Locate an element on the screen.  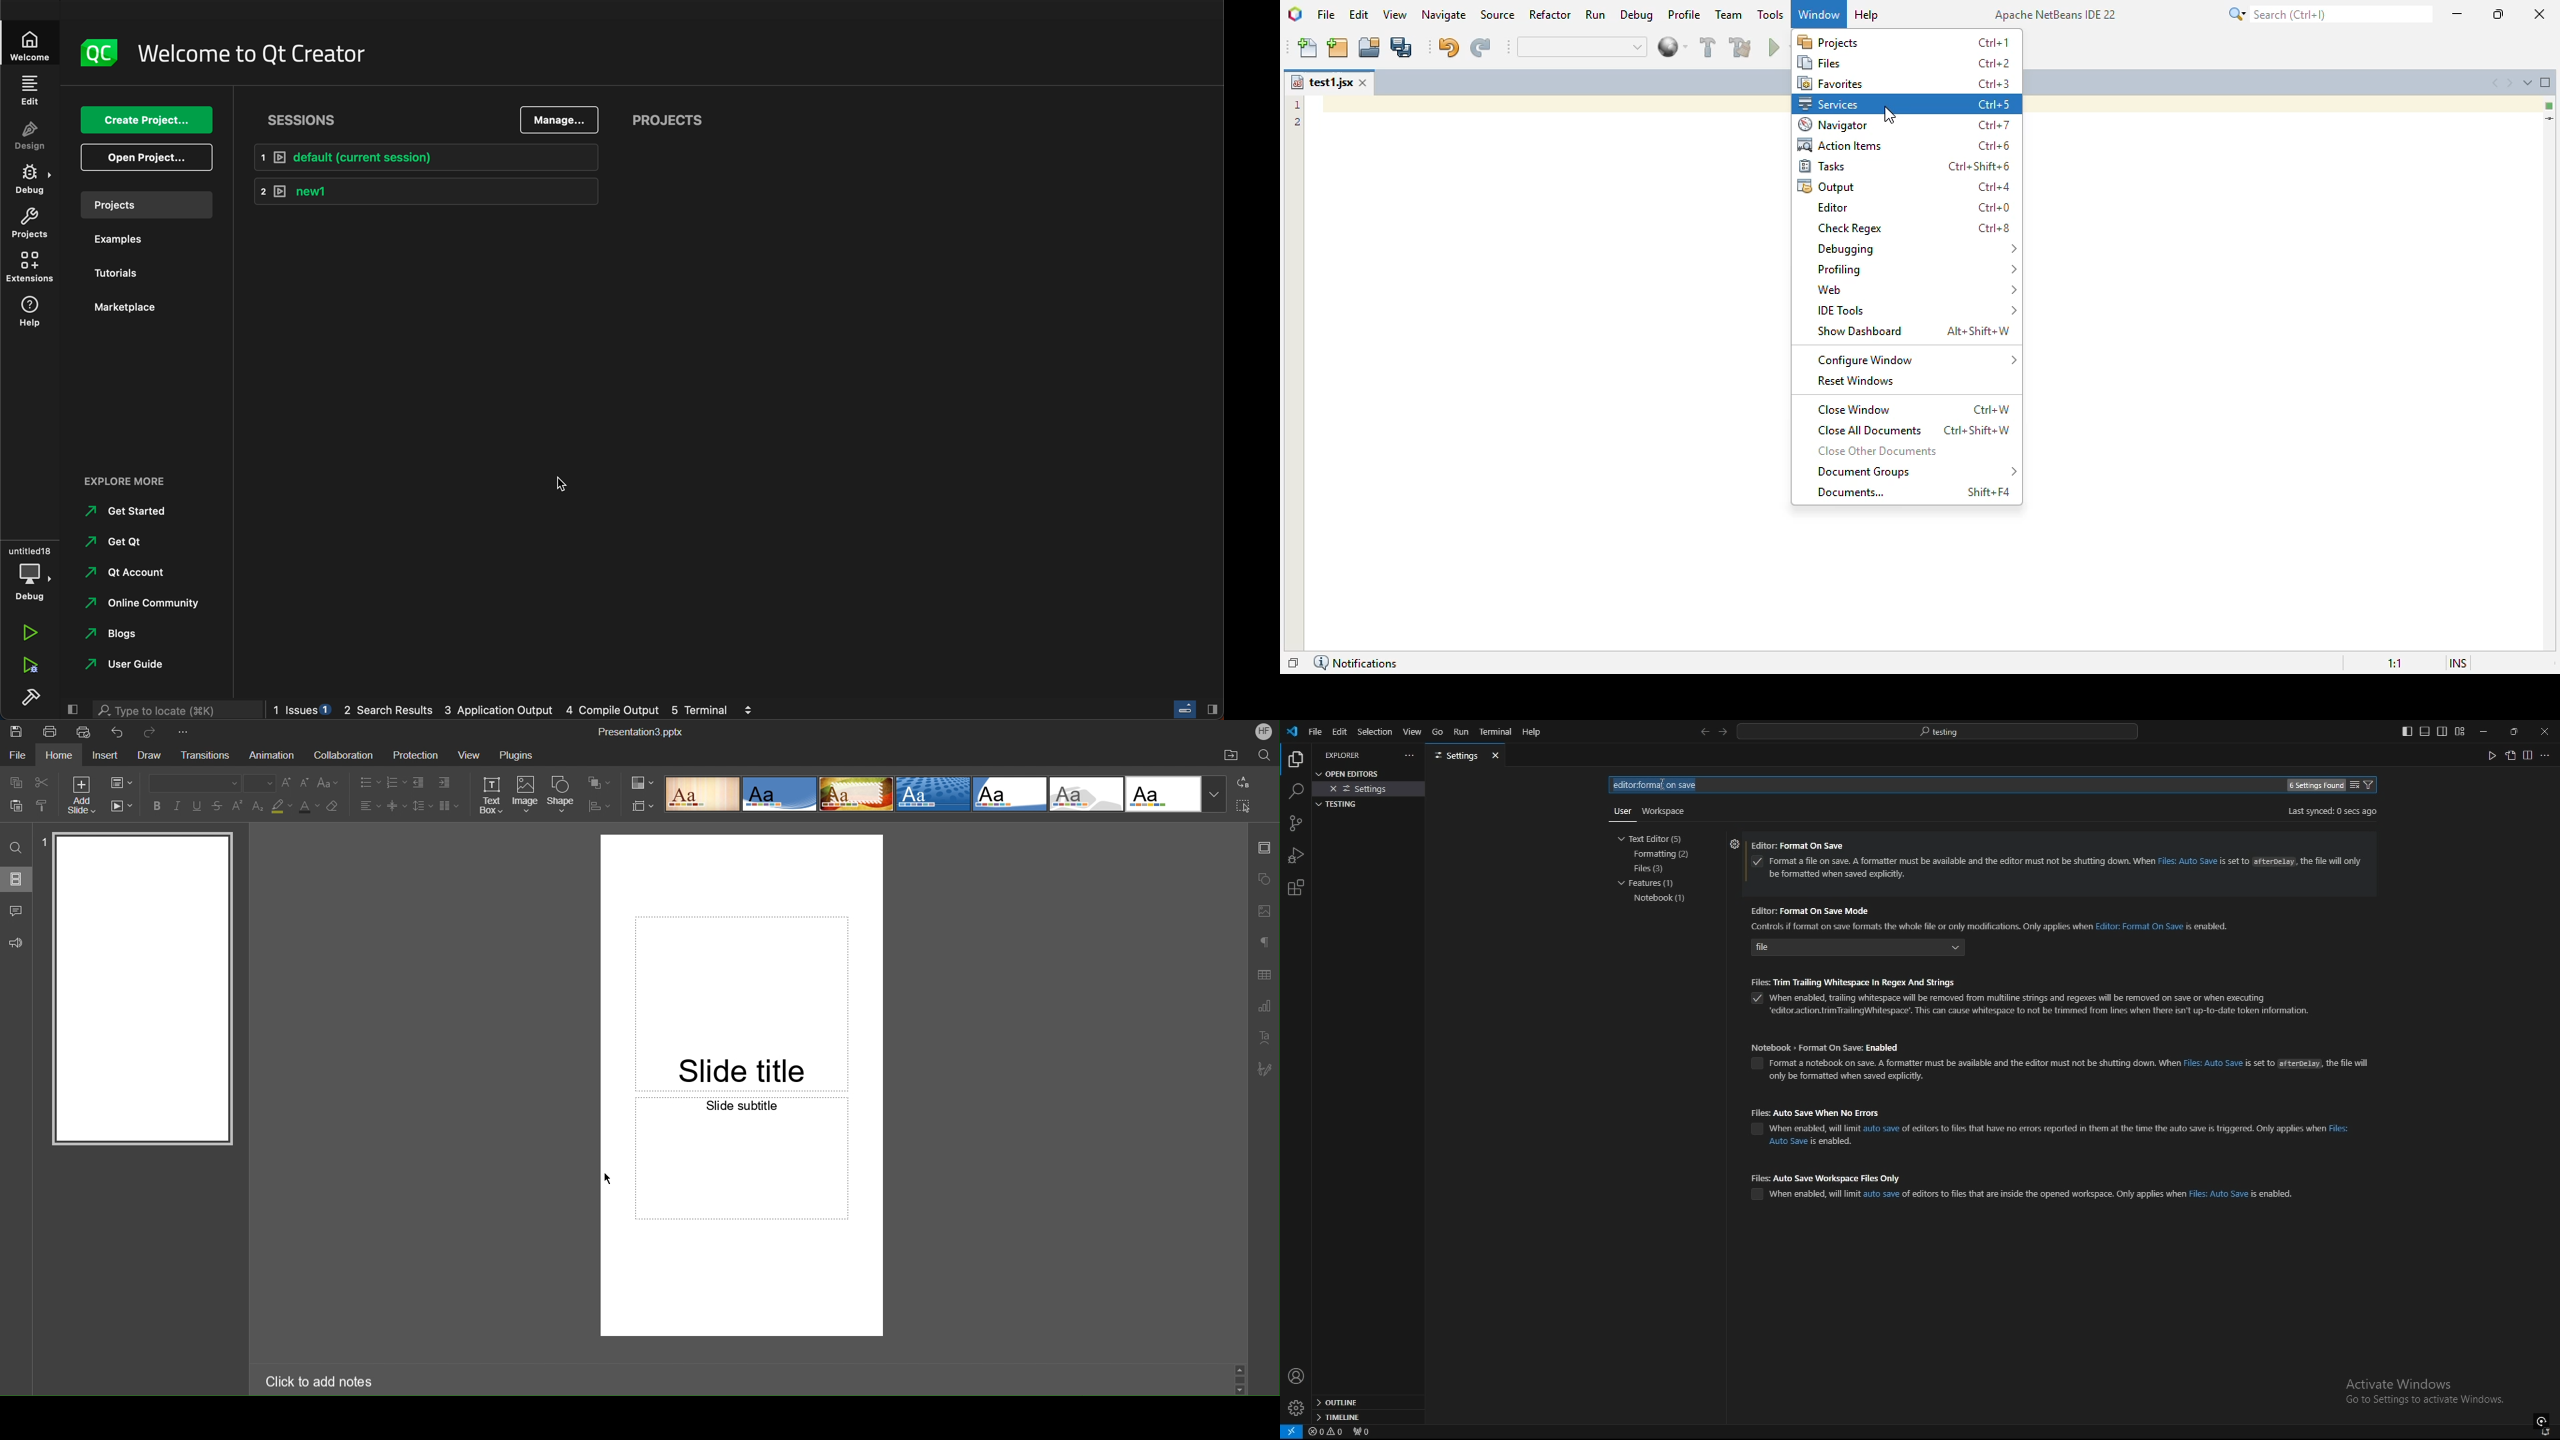
Text Case is located at coordinates (329, 783).